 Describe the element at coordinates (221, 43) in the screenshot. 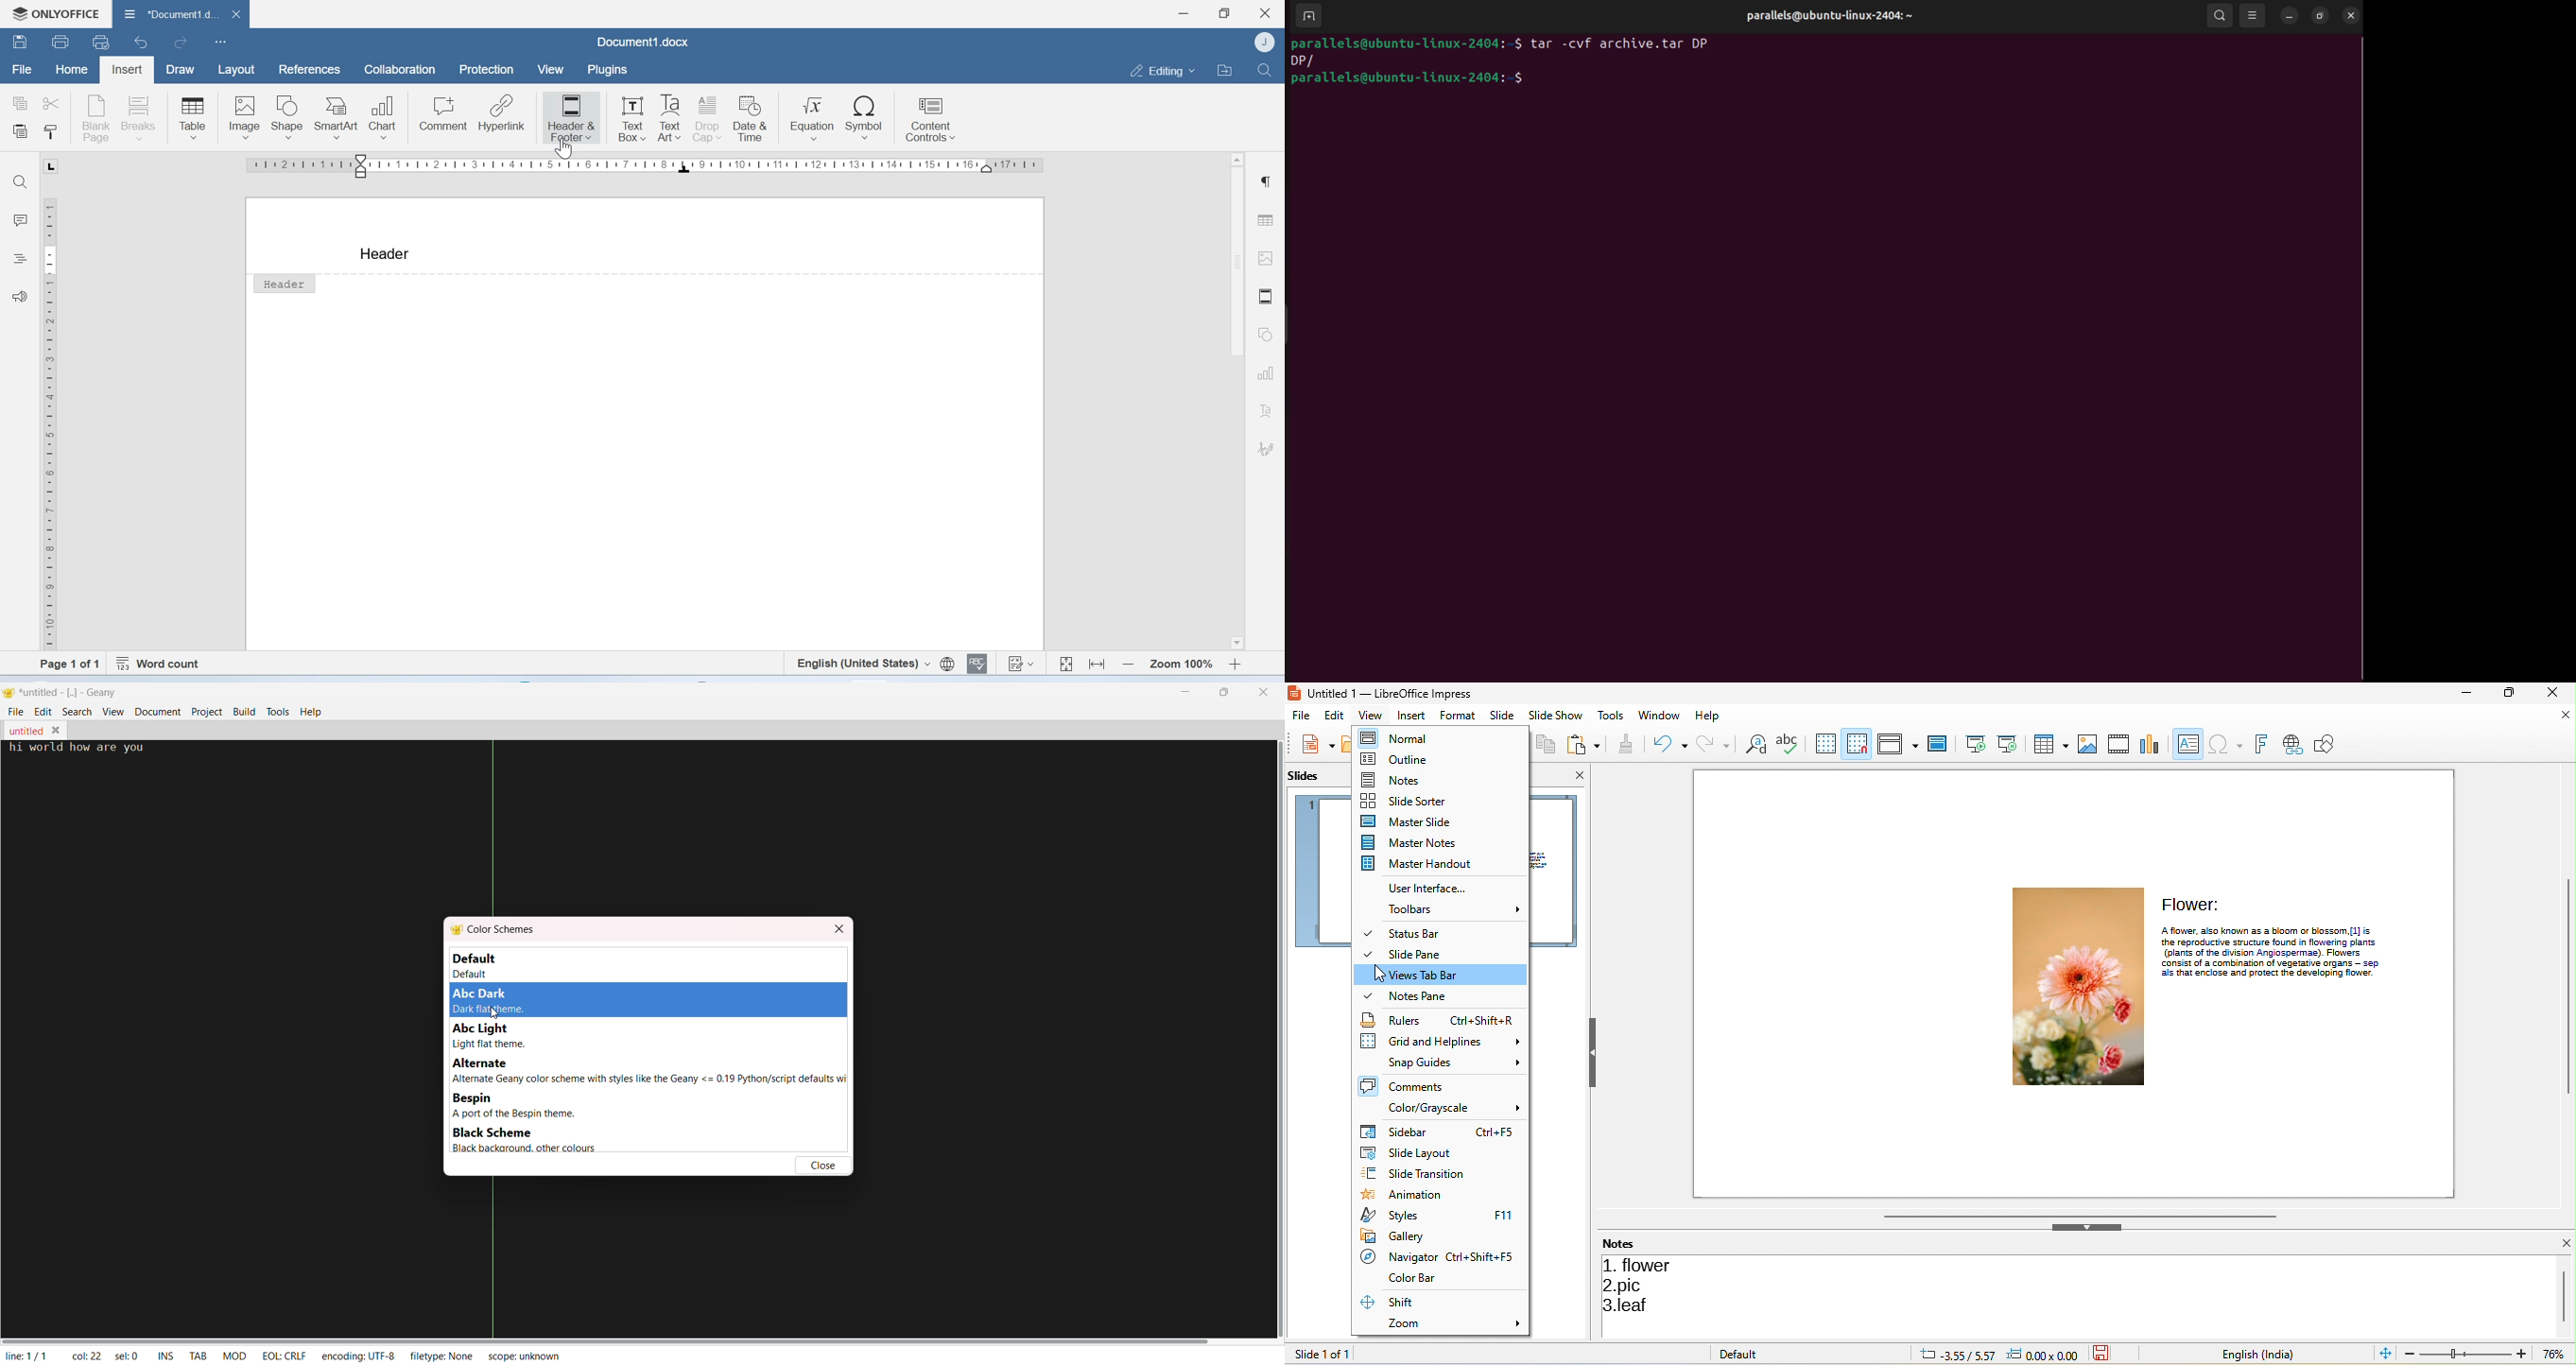

I see `Customize Quick Access Toolbar` at that location.